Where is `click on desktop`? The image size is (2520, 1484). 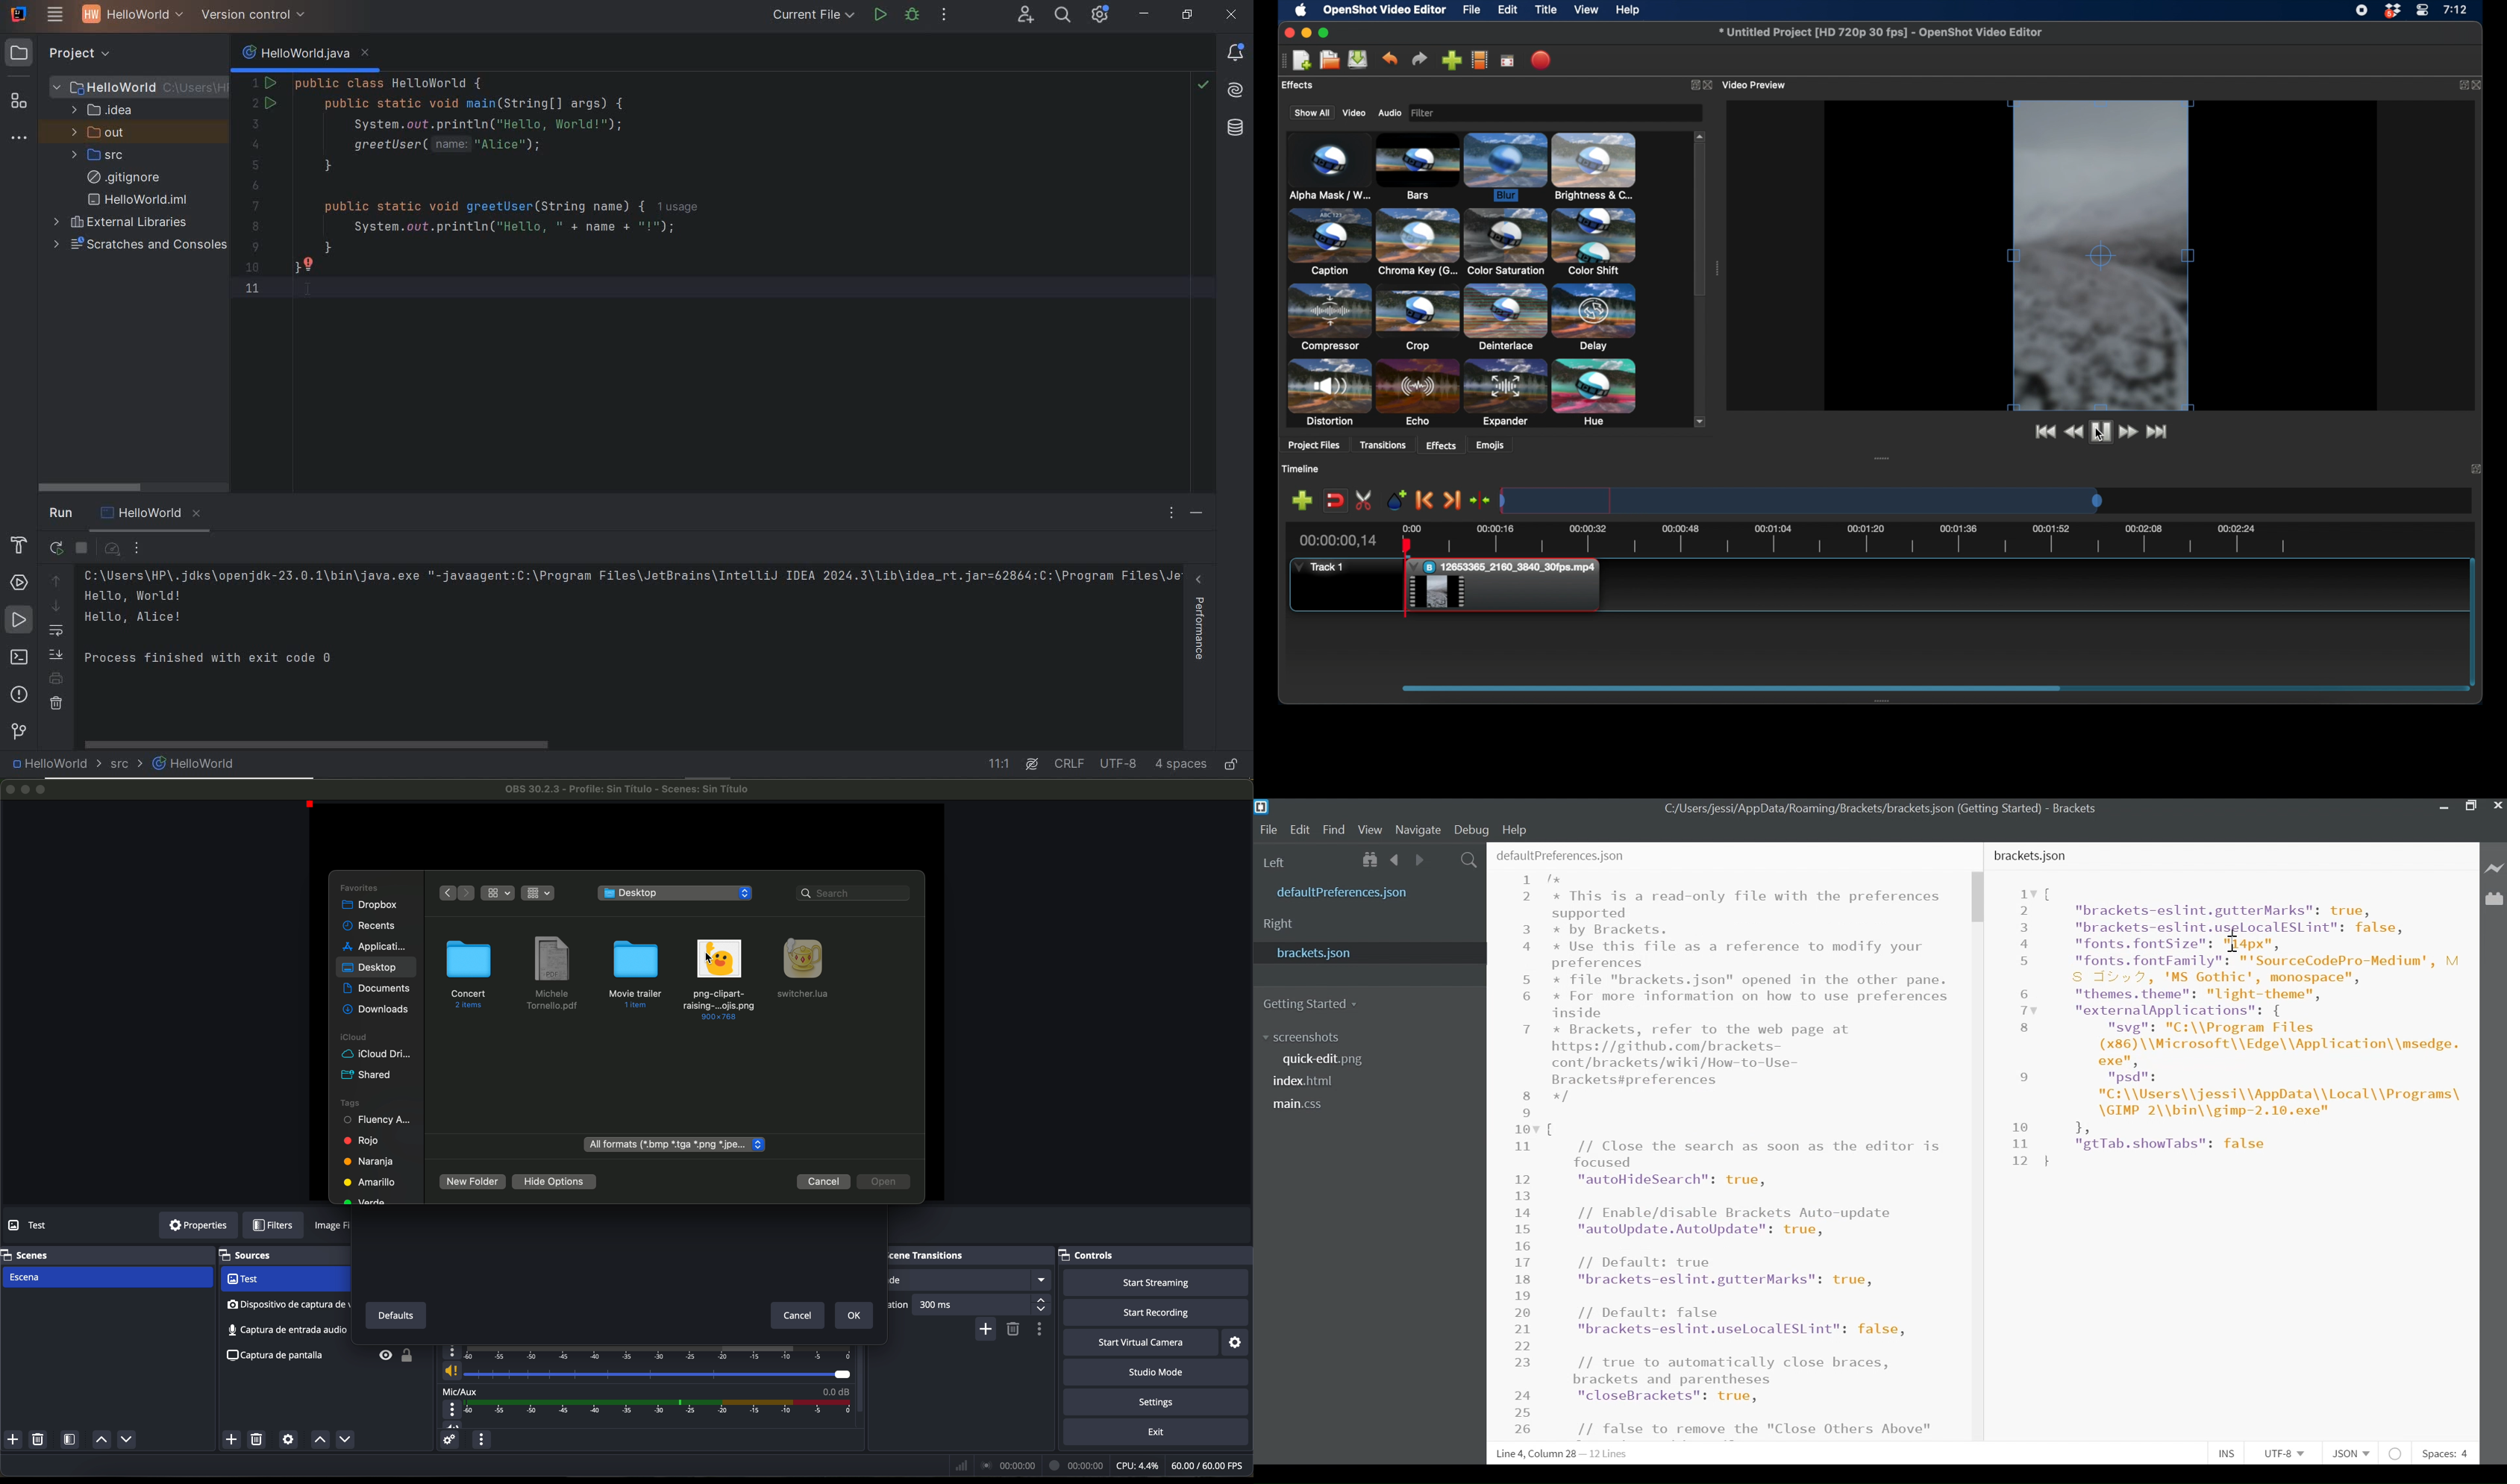 click on desktop is located at coordinates (370, 971).